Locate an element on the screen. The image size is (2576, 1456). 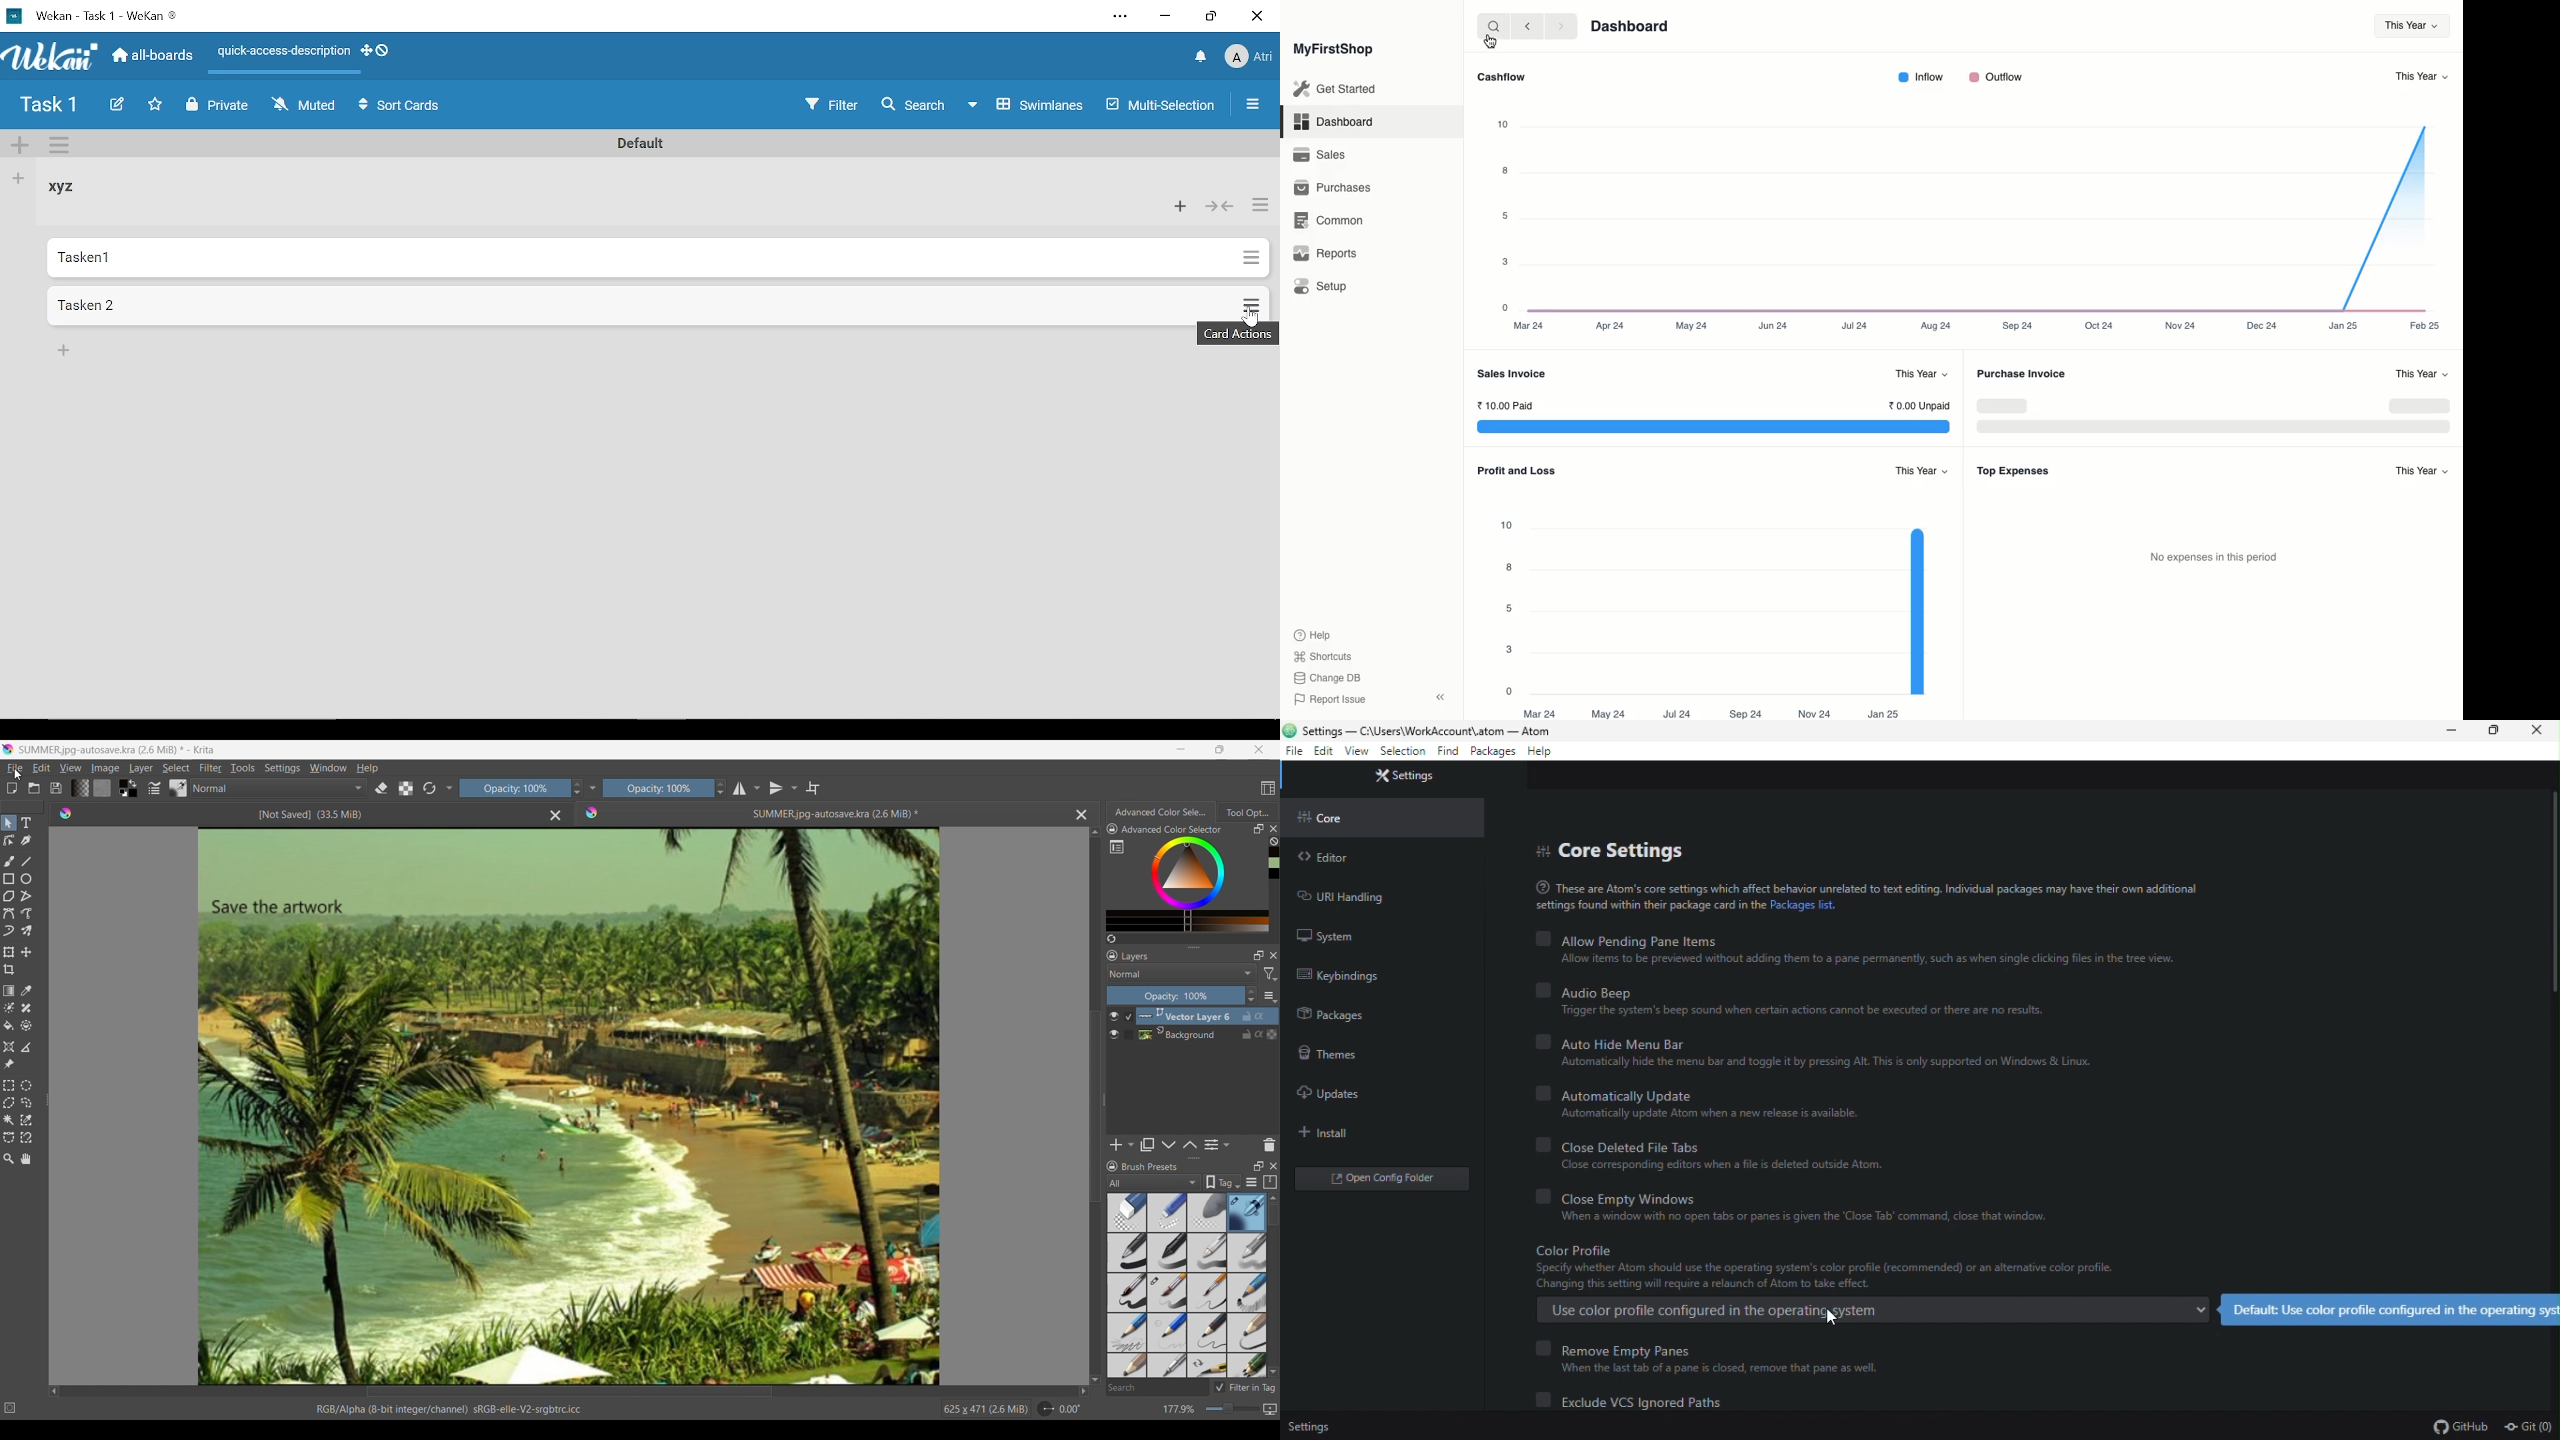
Close panel is located at coordinates (1273, 1166).